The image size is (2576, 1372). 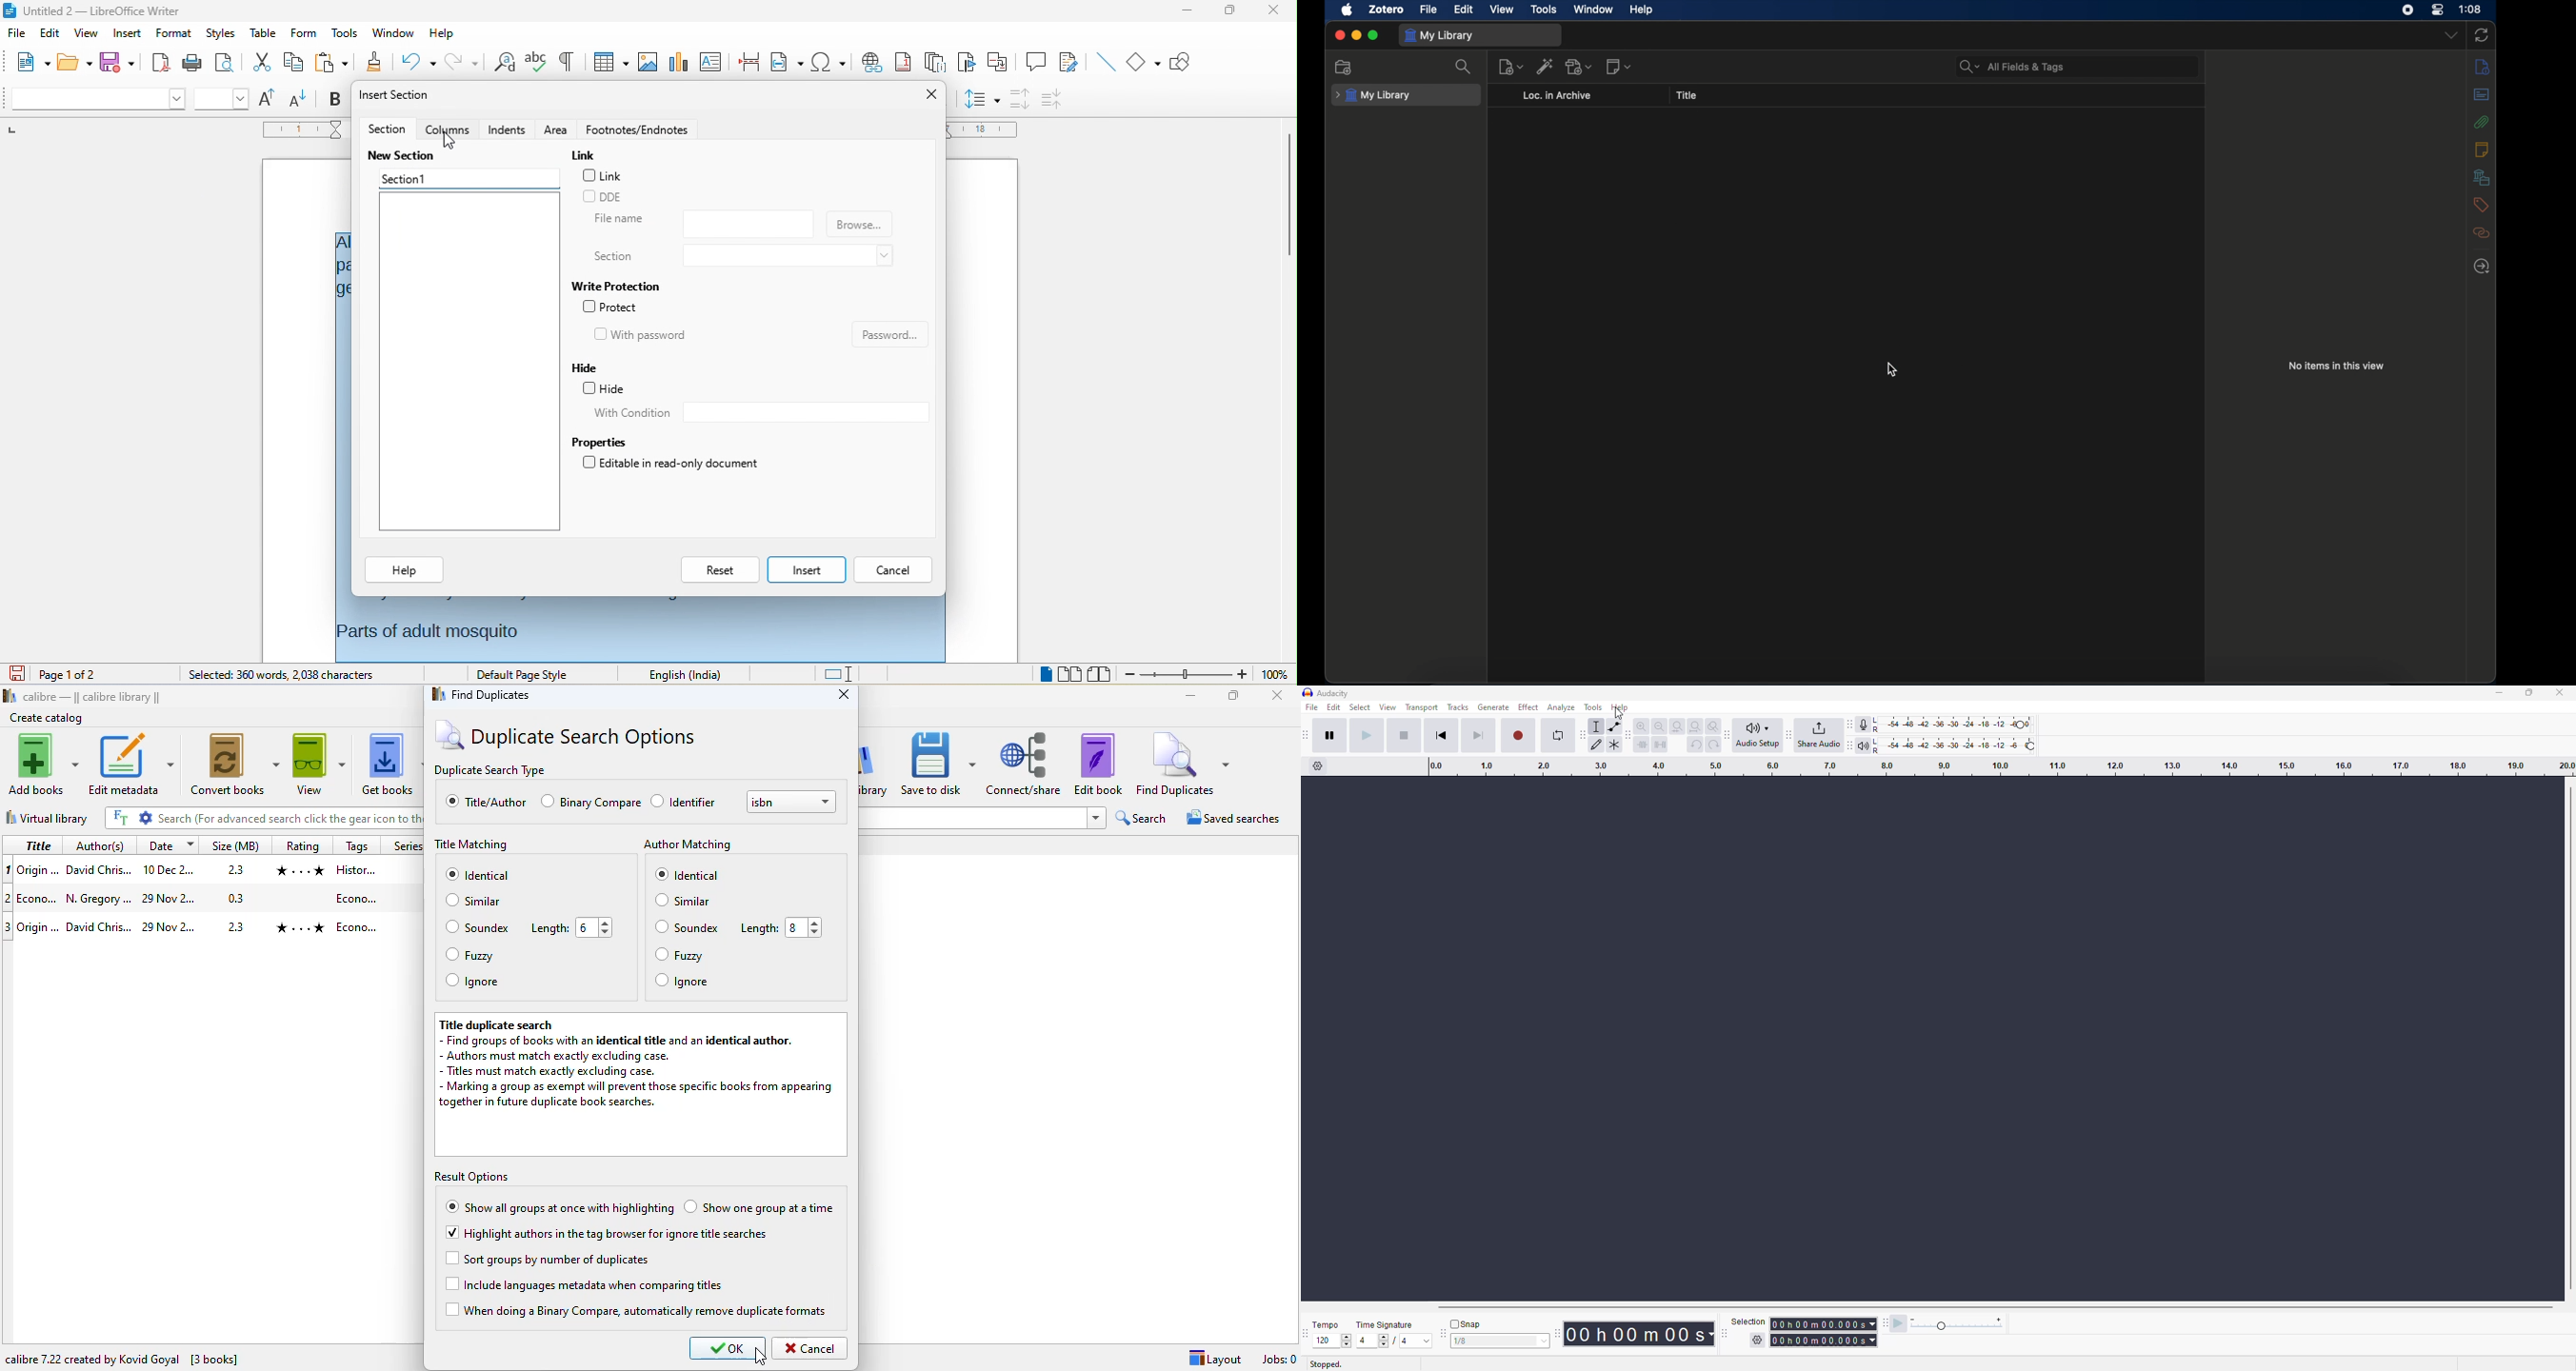 What do you see at coordinates (193, 61) in the screenshot?
I see `print` at bounding box center [193, 61].